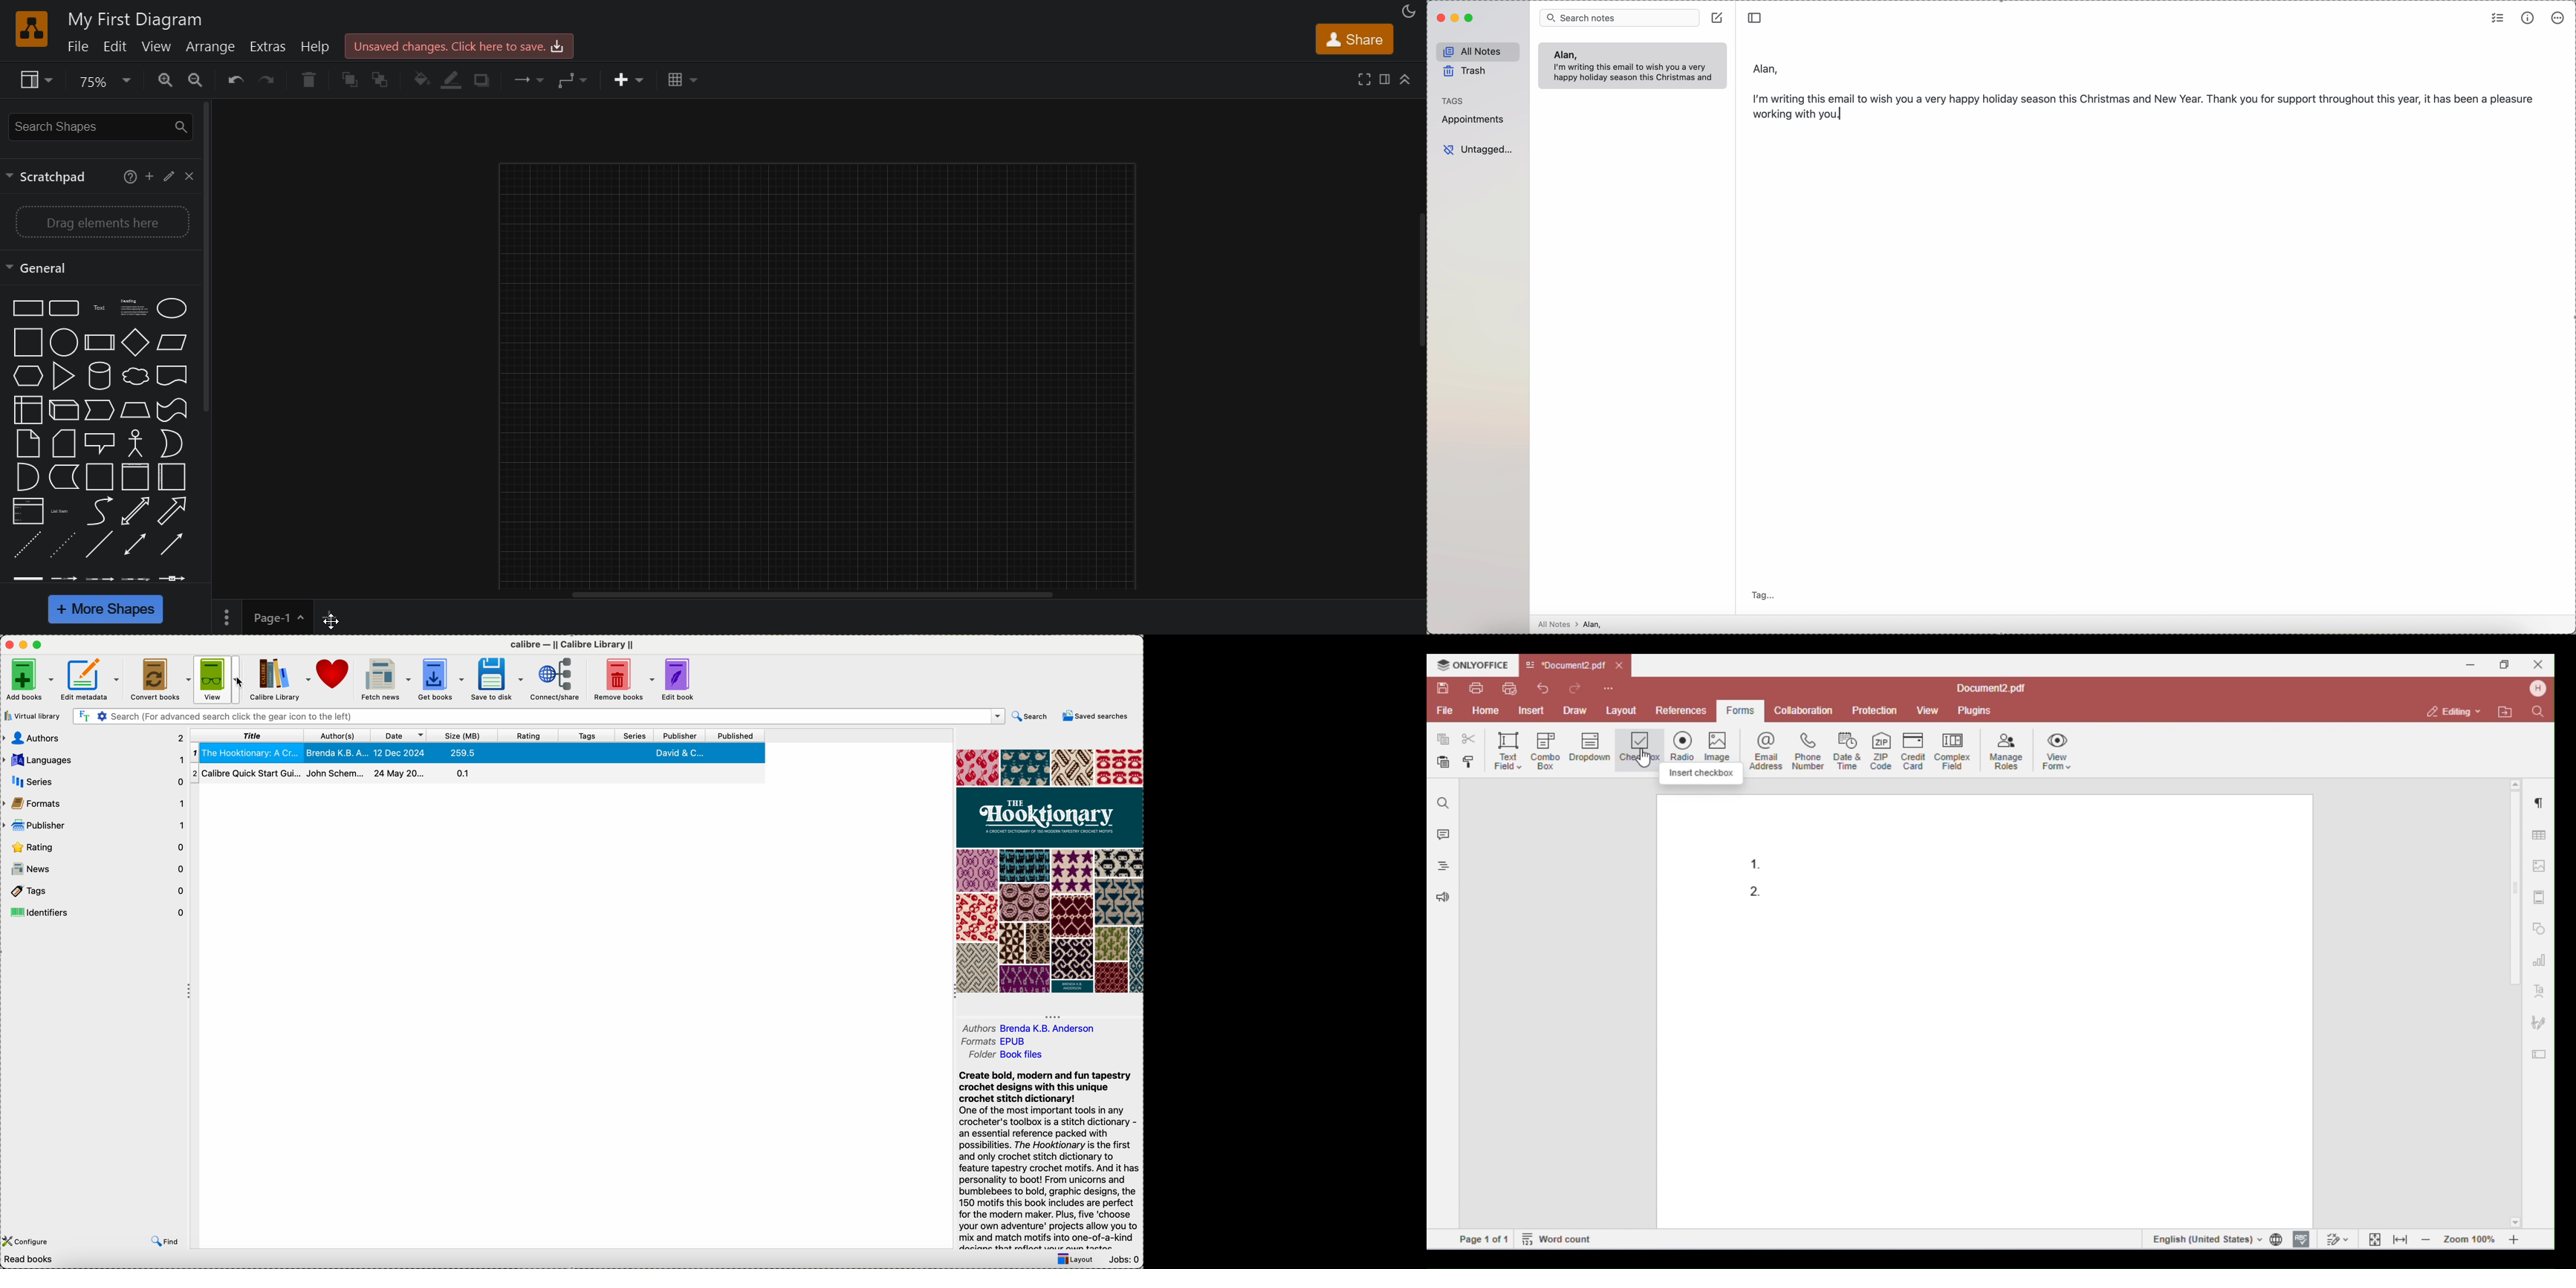  What do you see at coordinates (478, 752) in the screenshot?
I see `first book selected` at bounding box center [478, 752].